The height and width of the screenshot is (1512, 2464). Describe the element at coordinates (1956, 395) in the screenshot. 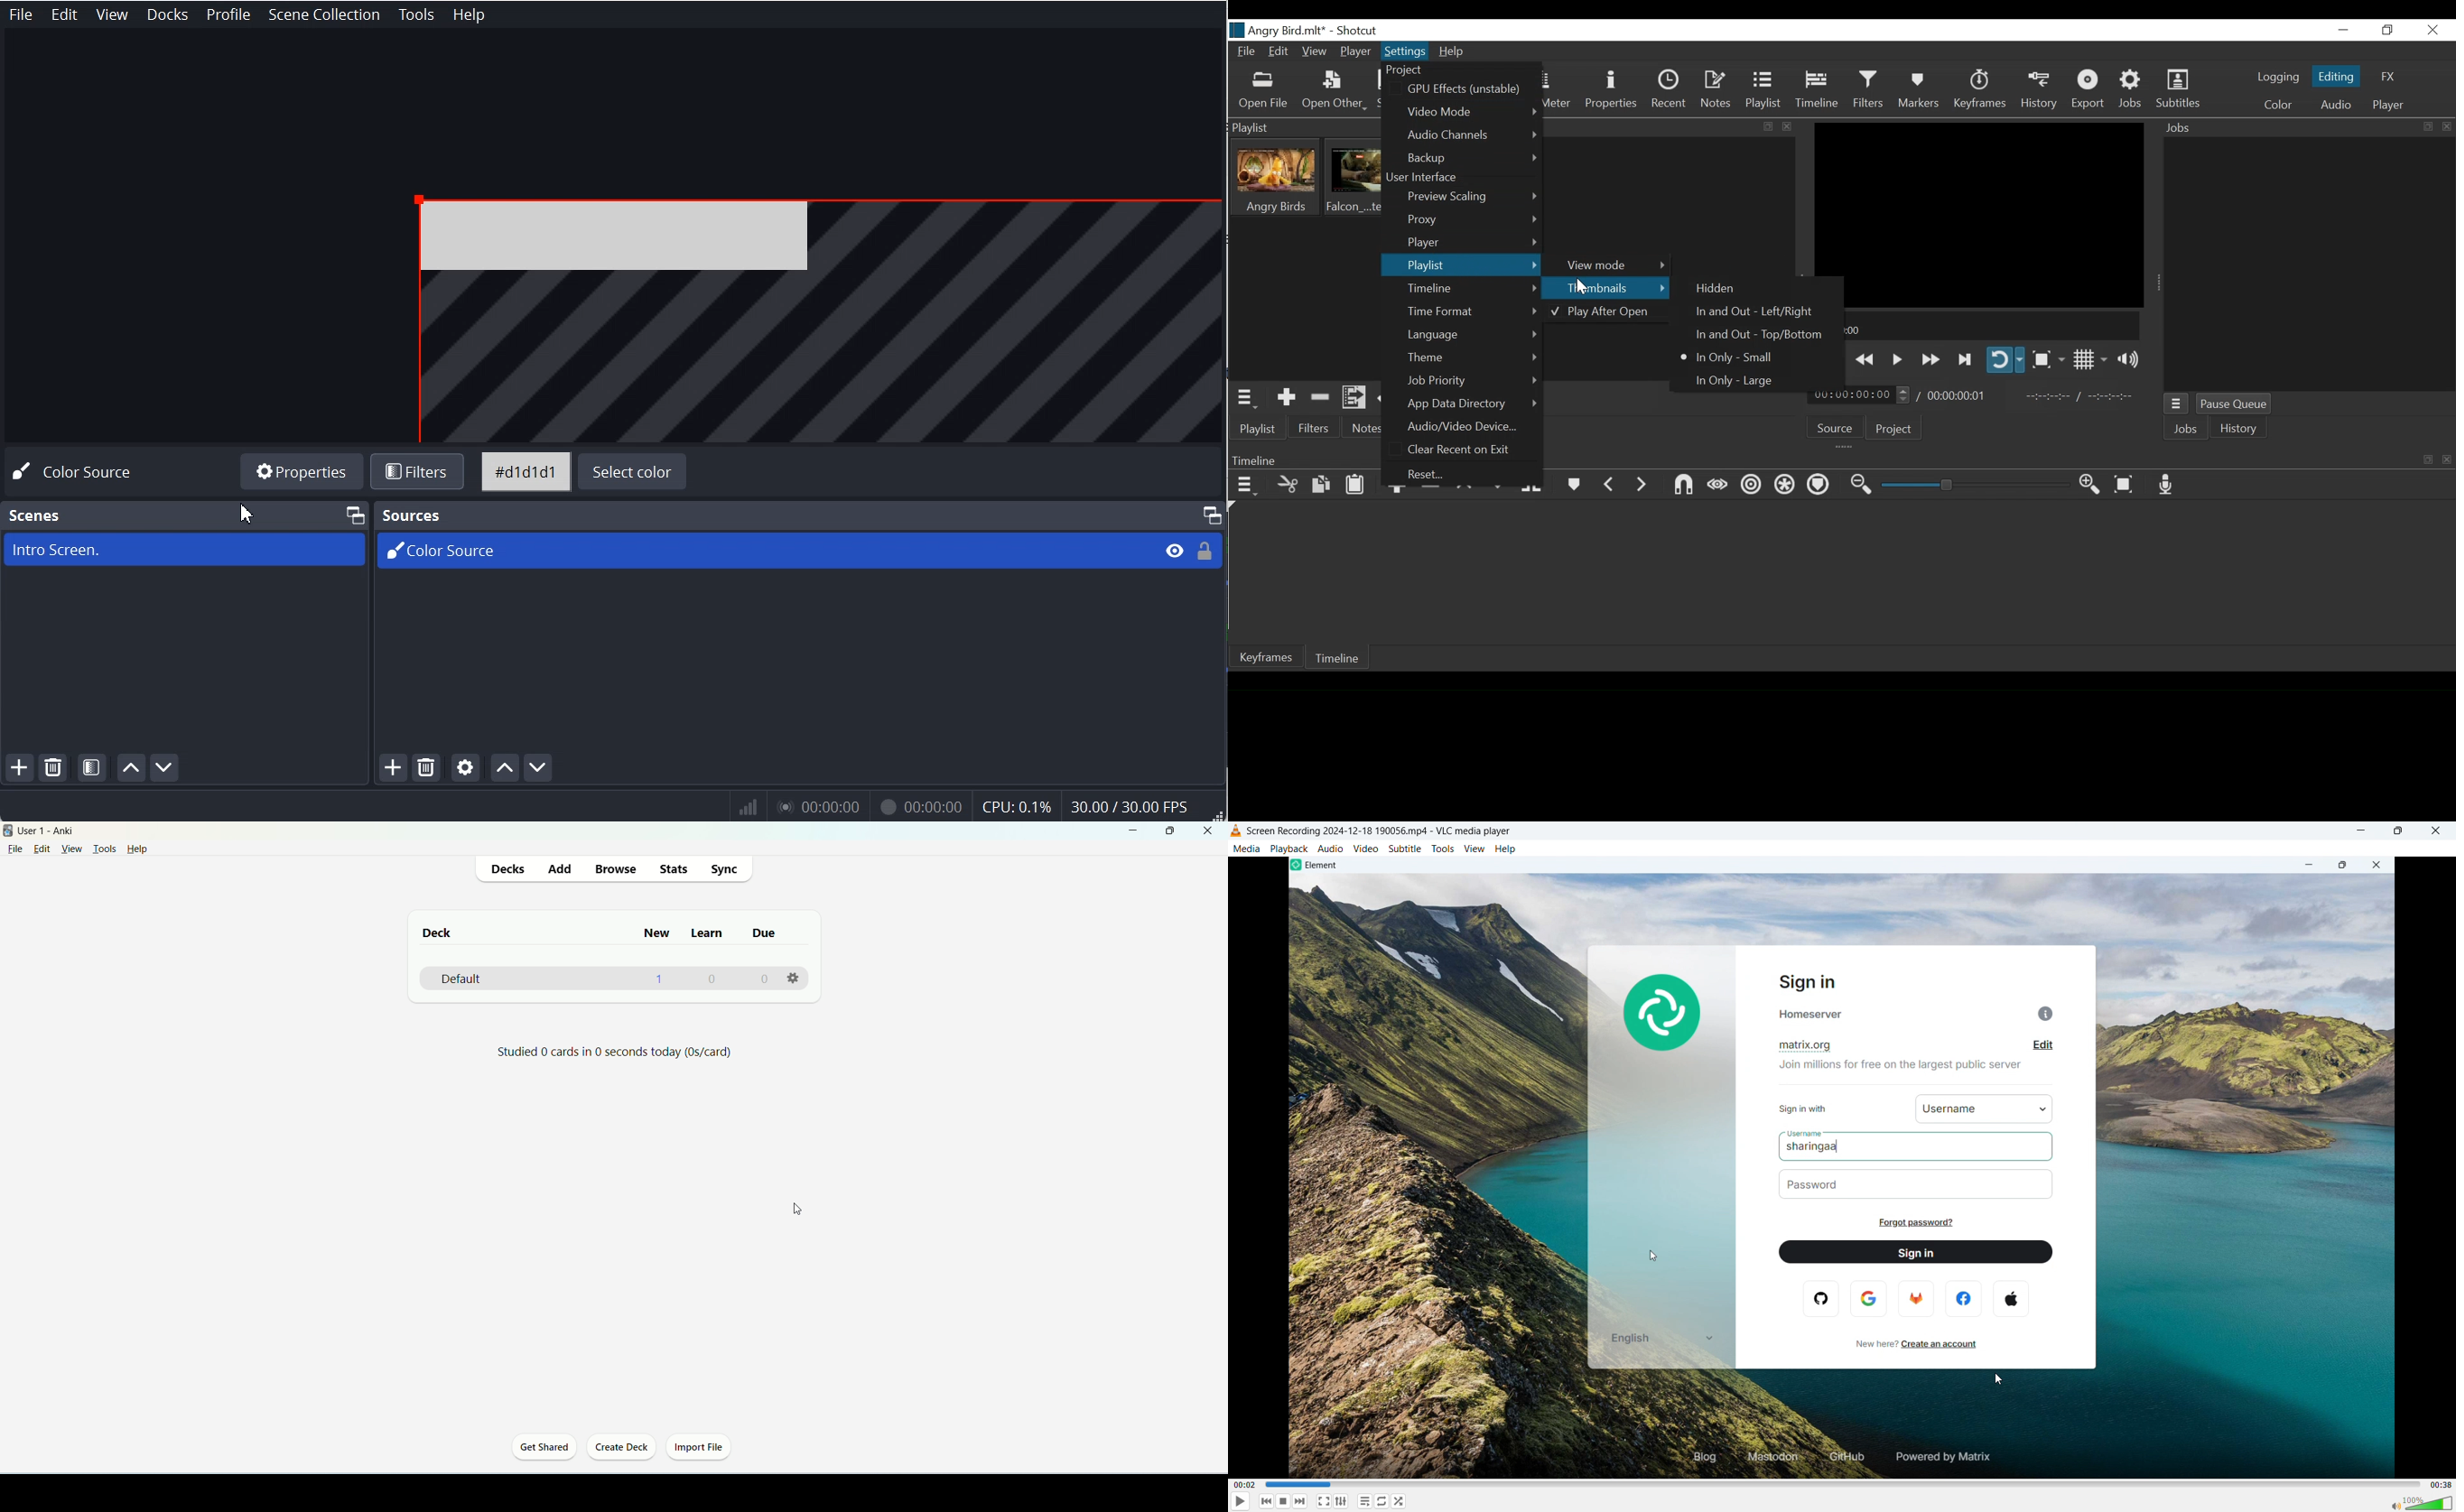

I see `Total Duration` at that location.